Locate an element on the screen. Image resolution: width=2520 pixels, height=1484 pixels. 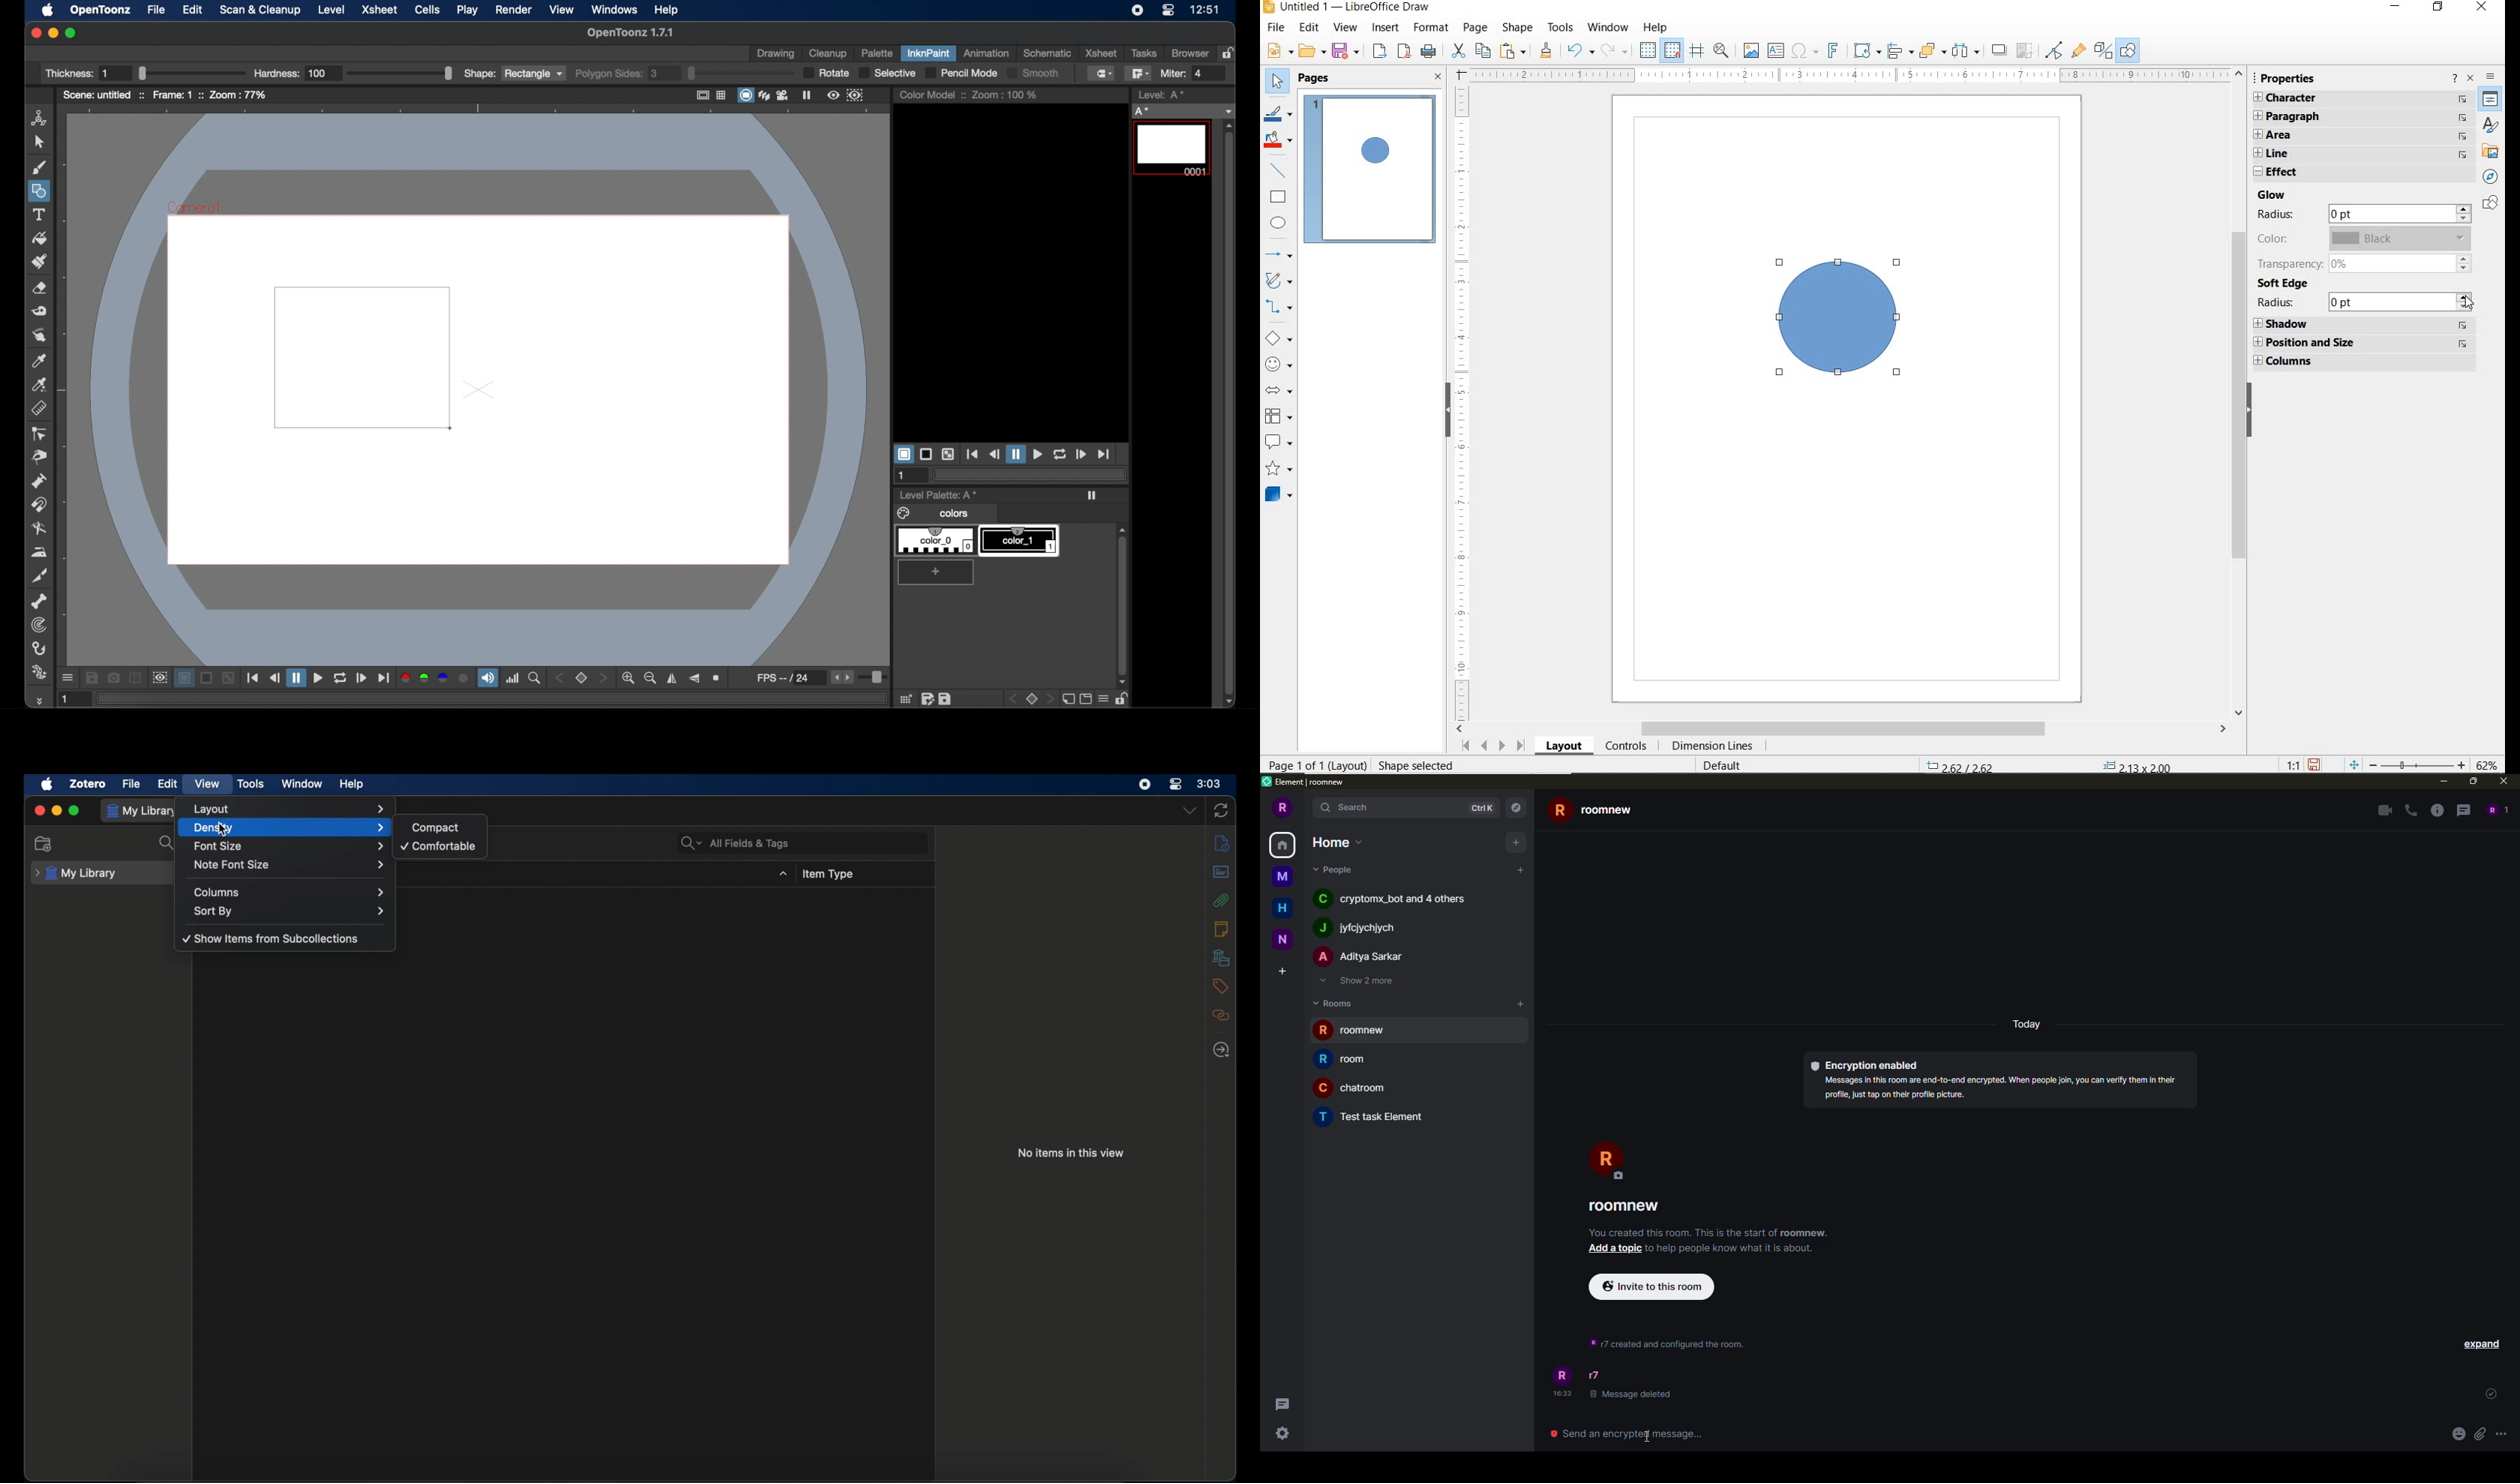
screen recorder is located at coordinates (1145, 785).